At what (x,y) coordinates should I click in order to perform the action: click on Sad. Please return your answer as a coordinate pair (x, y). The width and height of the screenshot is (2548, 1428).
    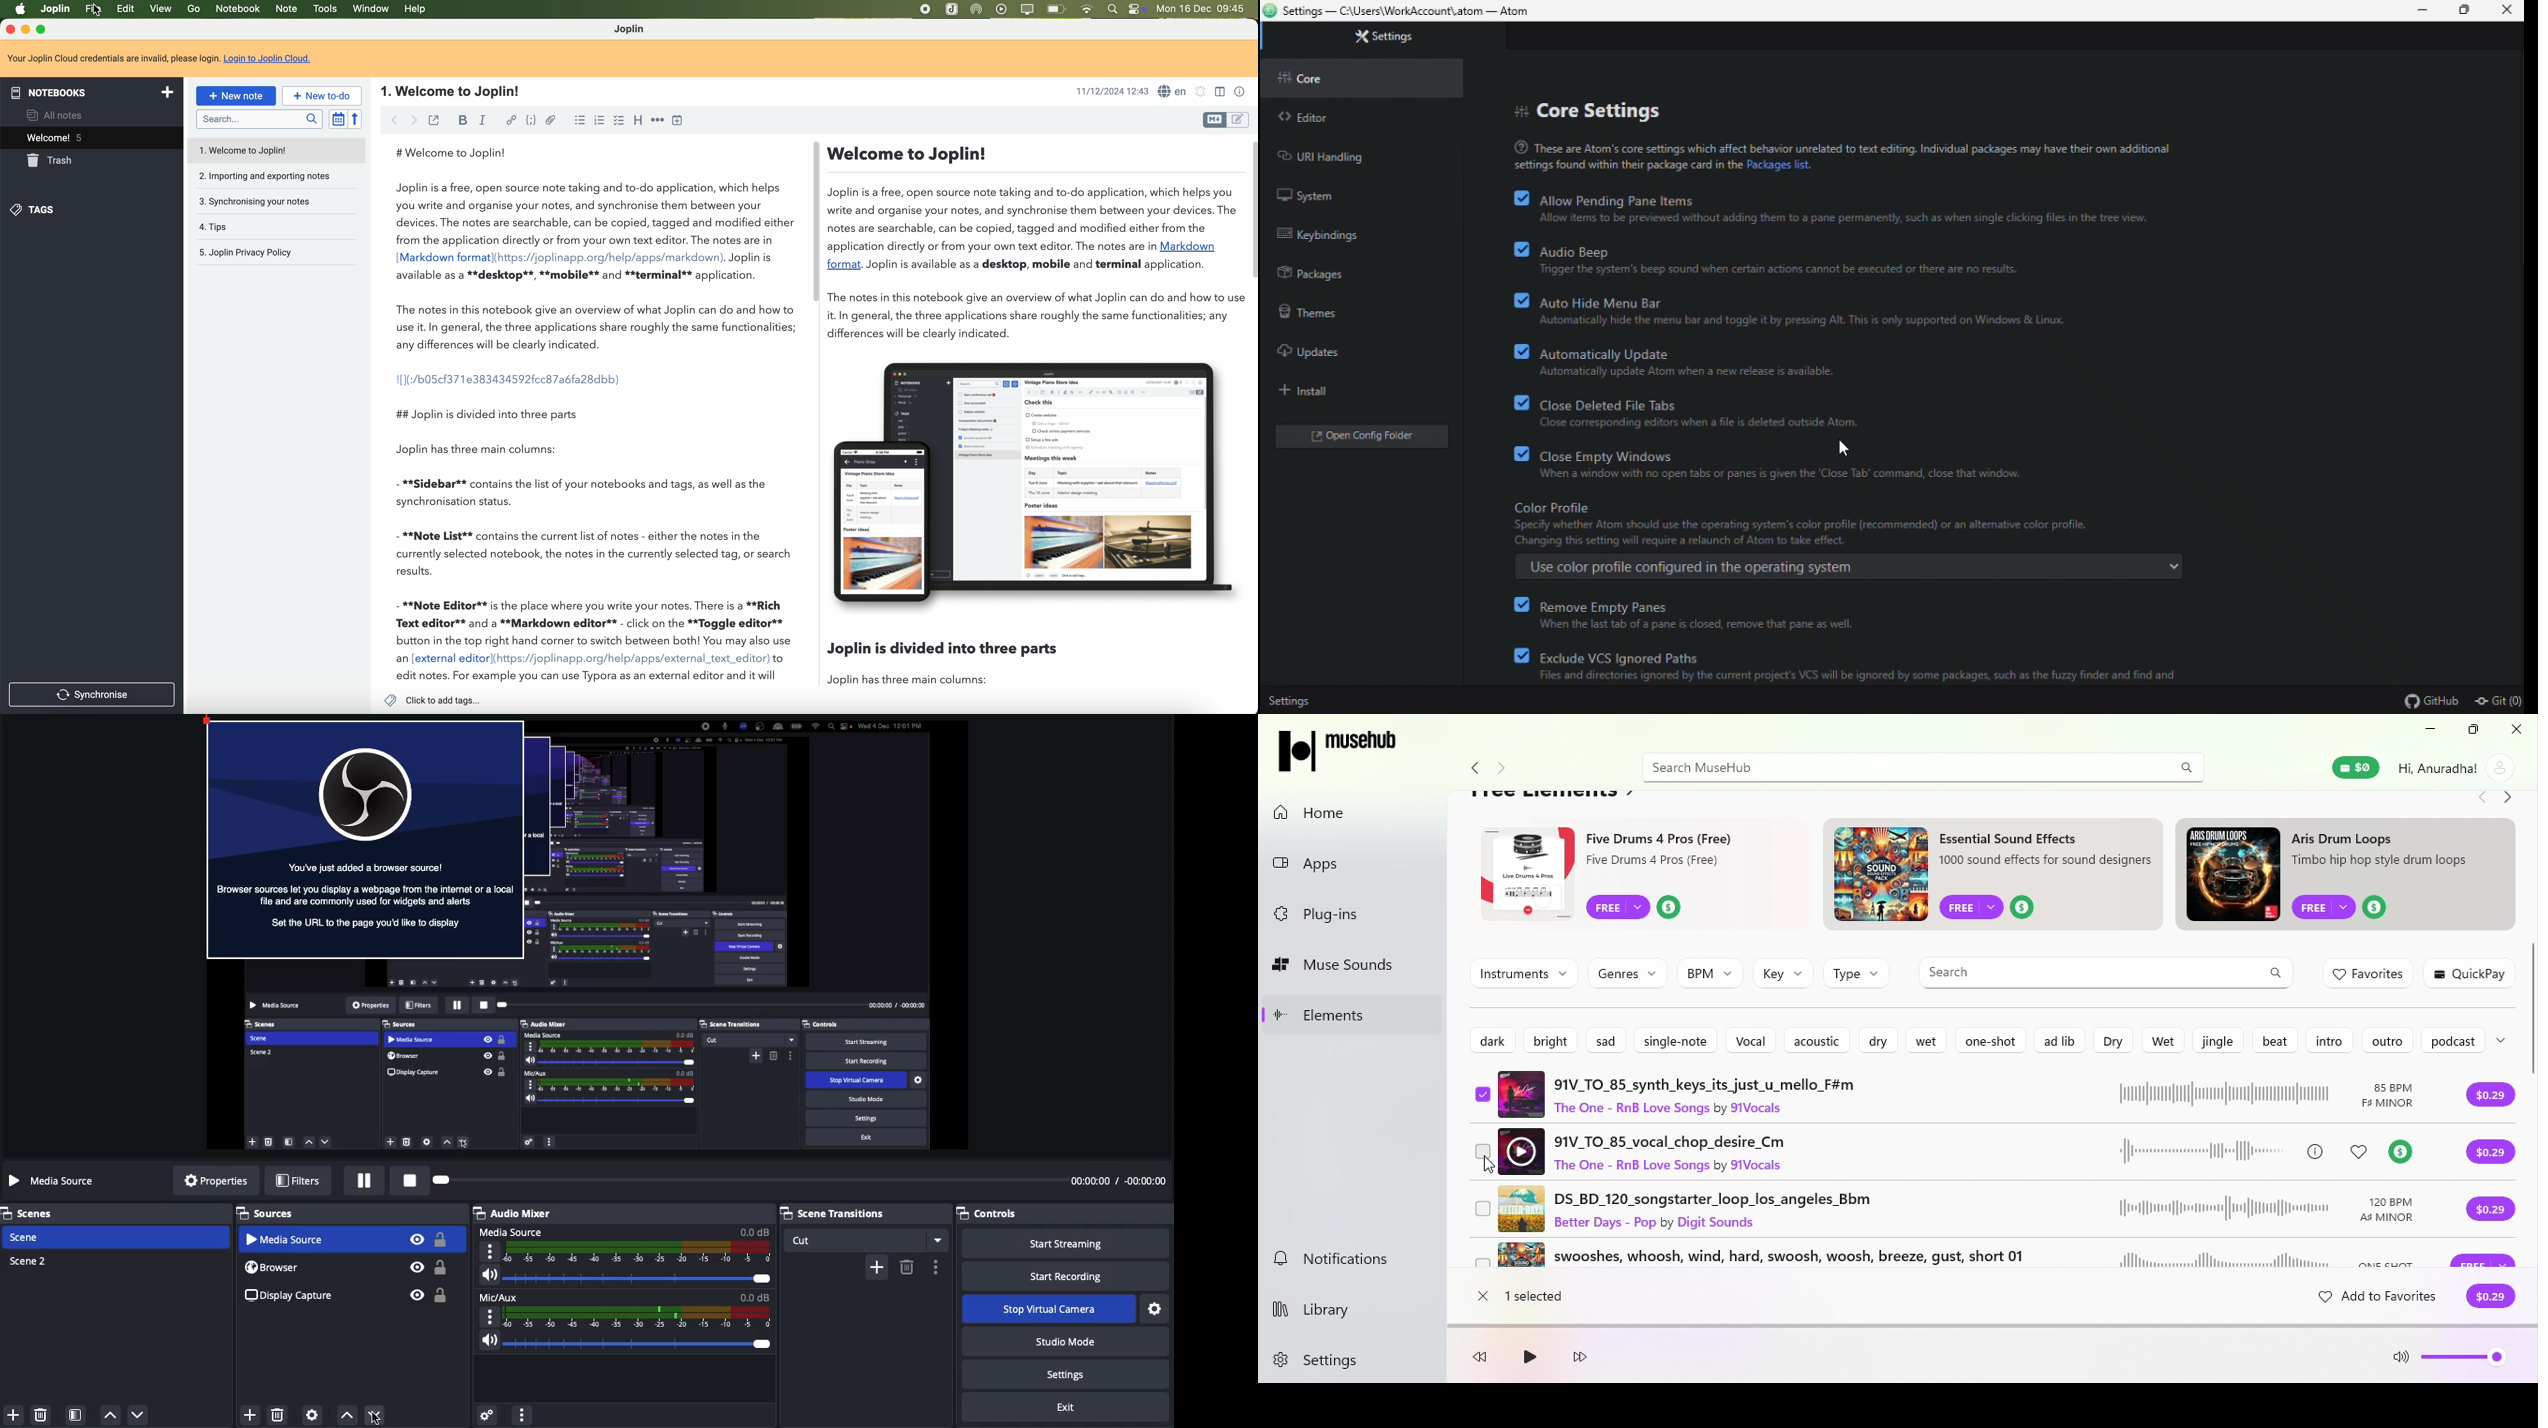
    Looking at the image, I should click on (1609, 1038).